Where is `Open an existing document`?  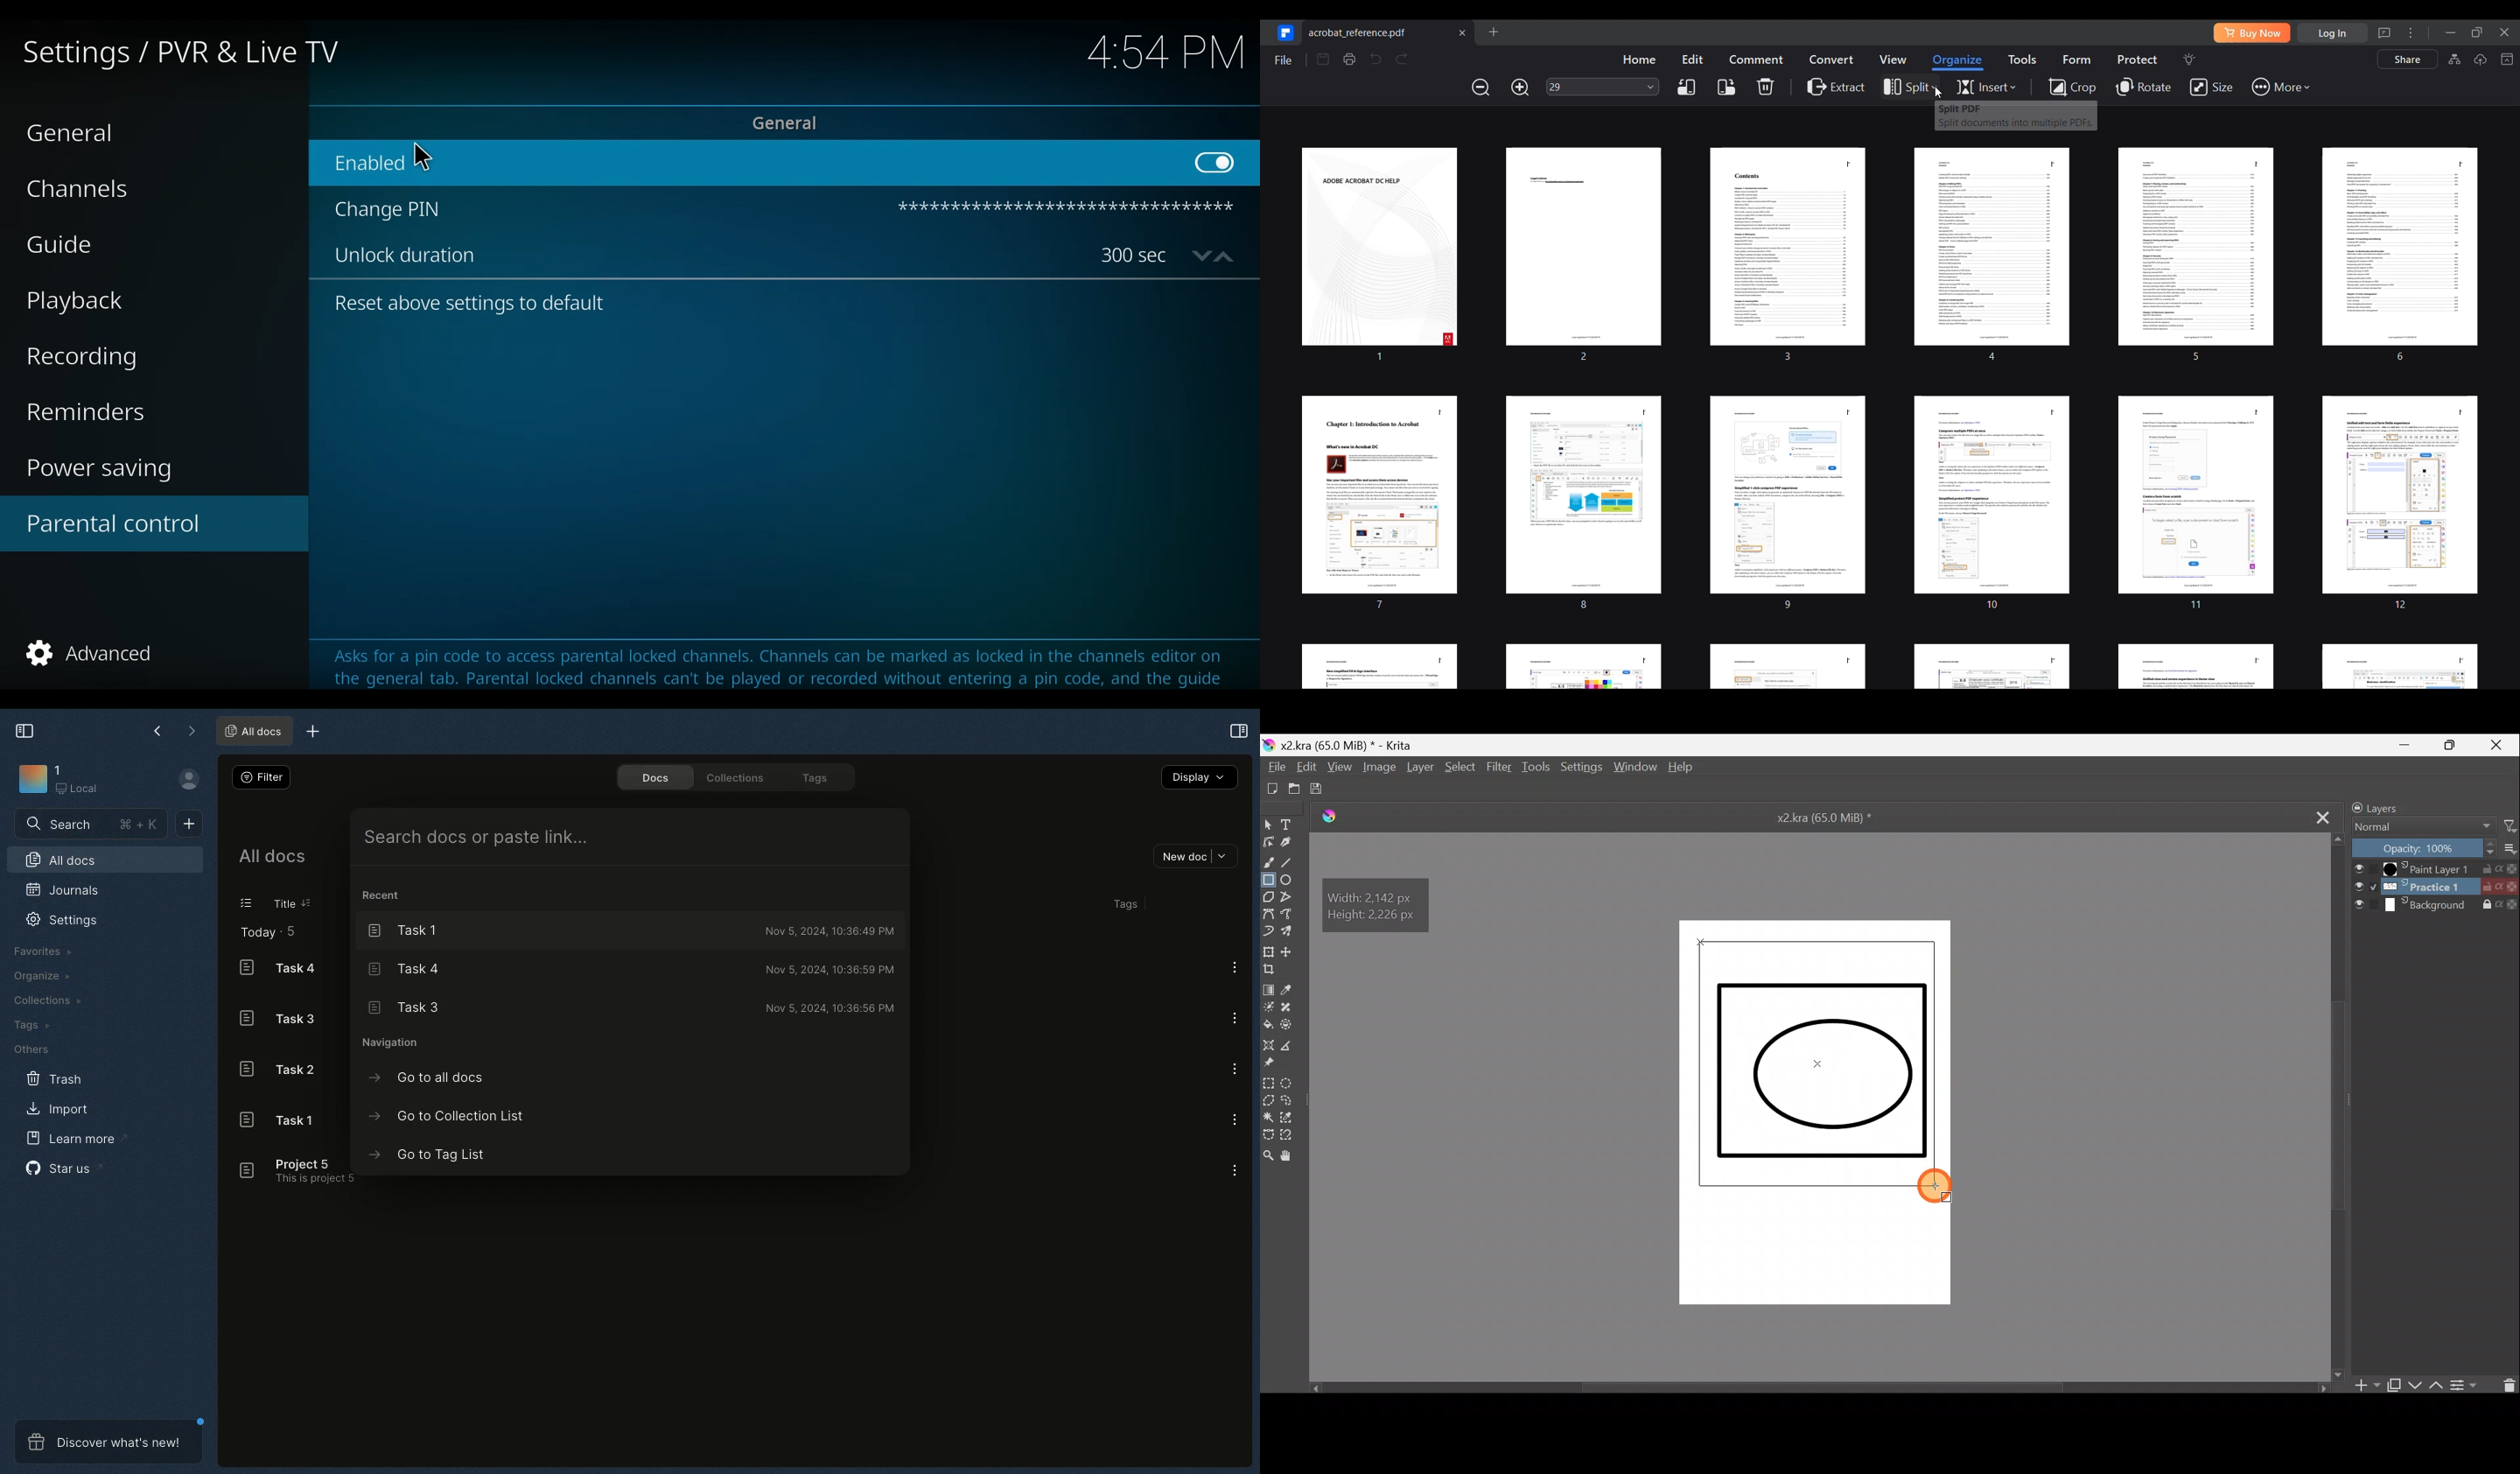 Open an existing document is located at coordinates (1293, 790).